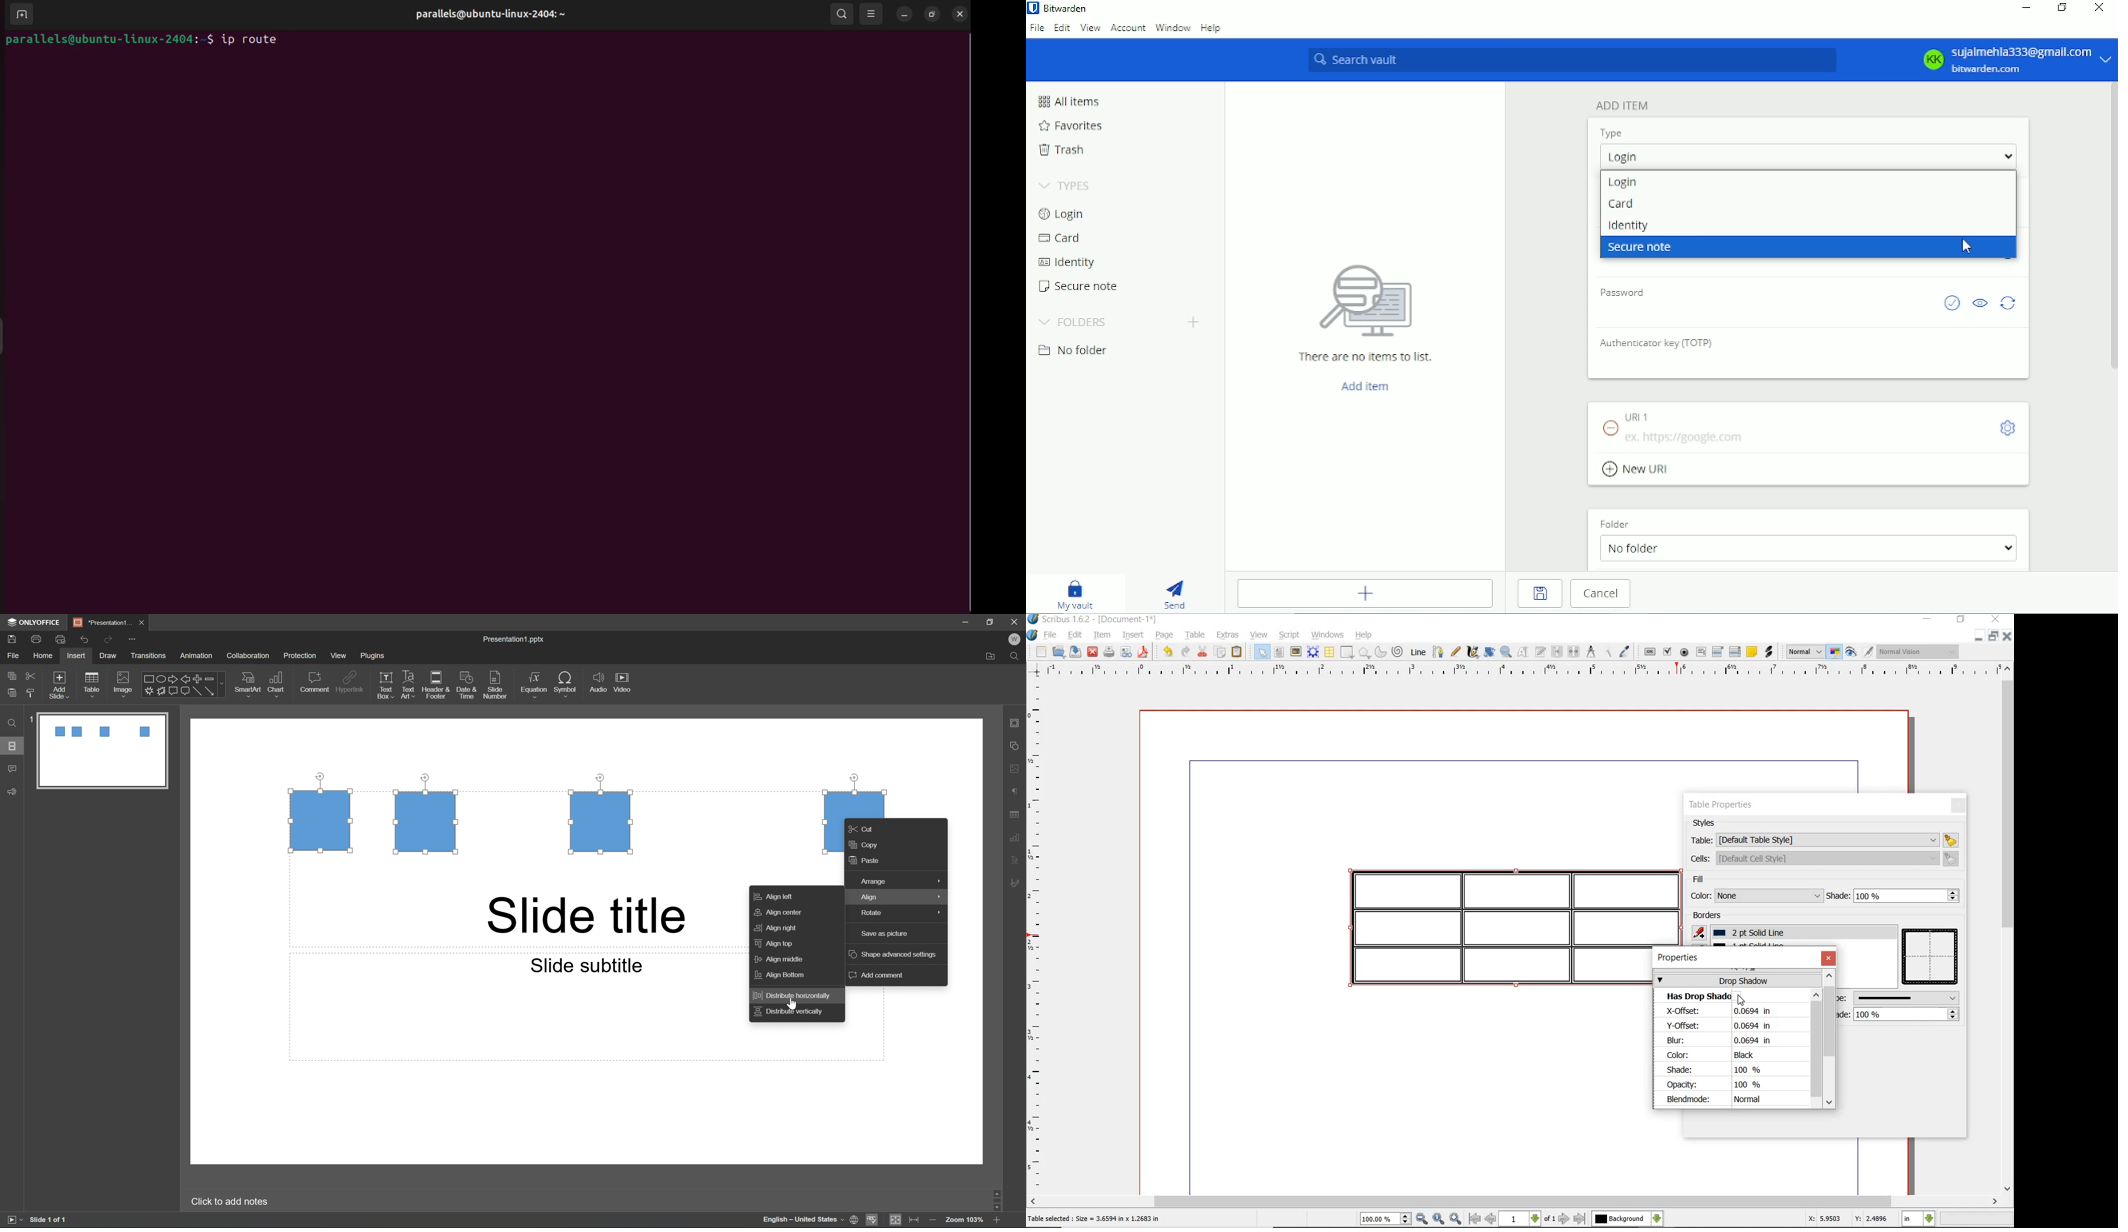 The image size is (2128, 1232). I want to click on audio, so click(596, 684).